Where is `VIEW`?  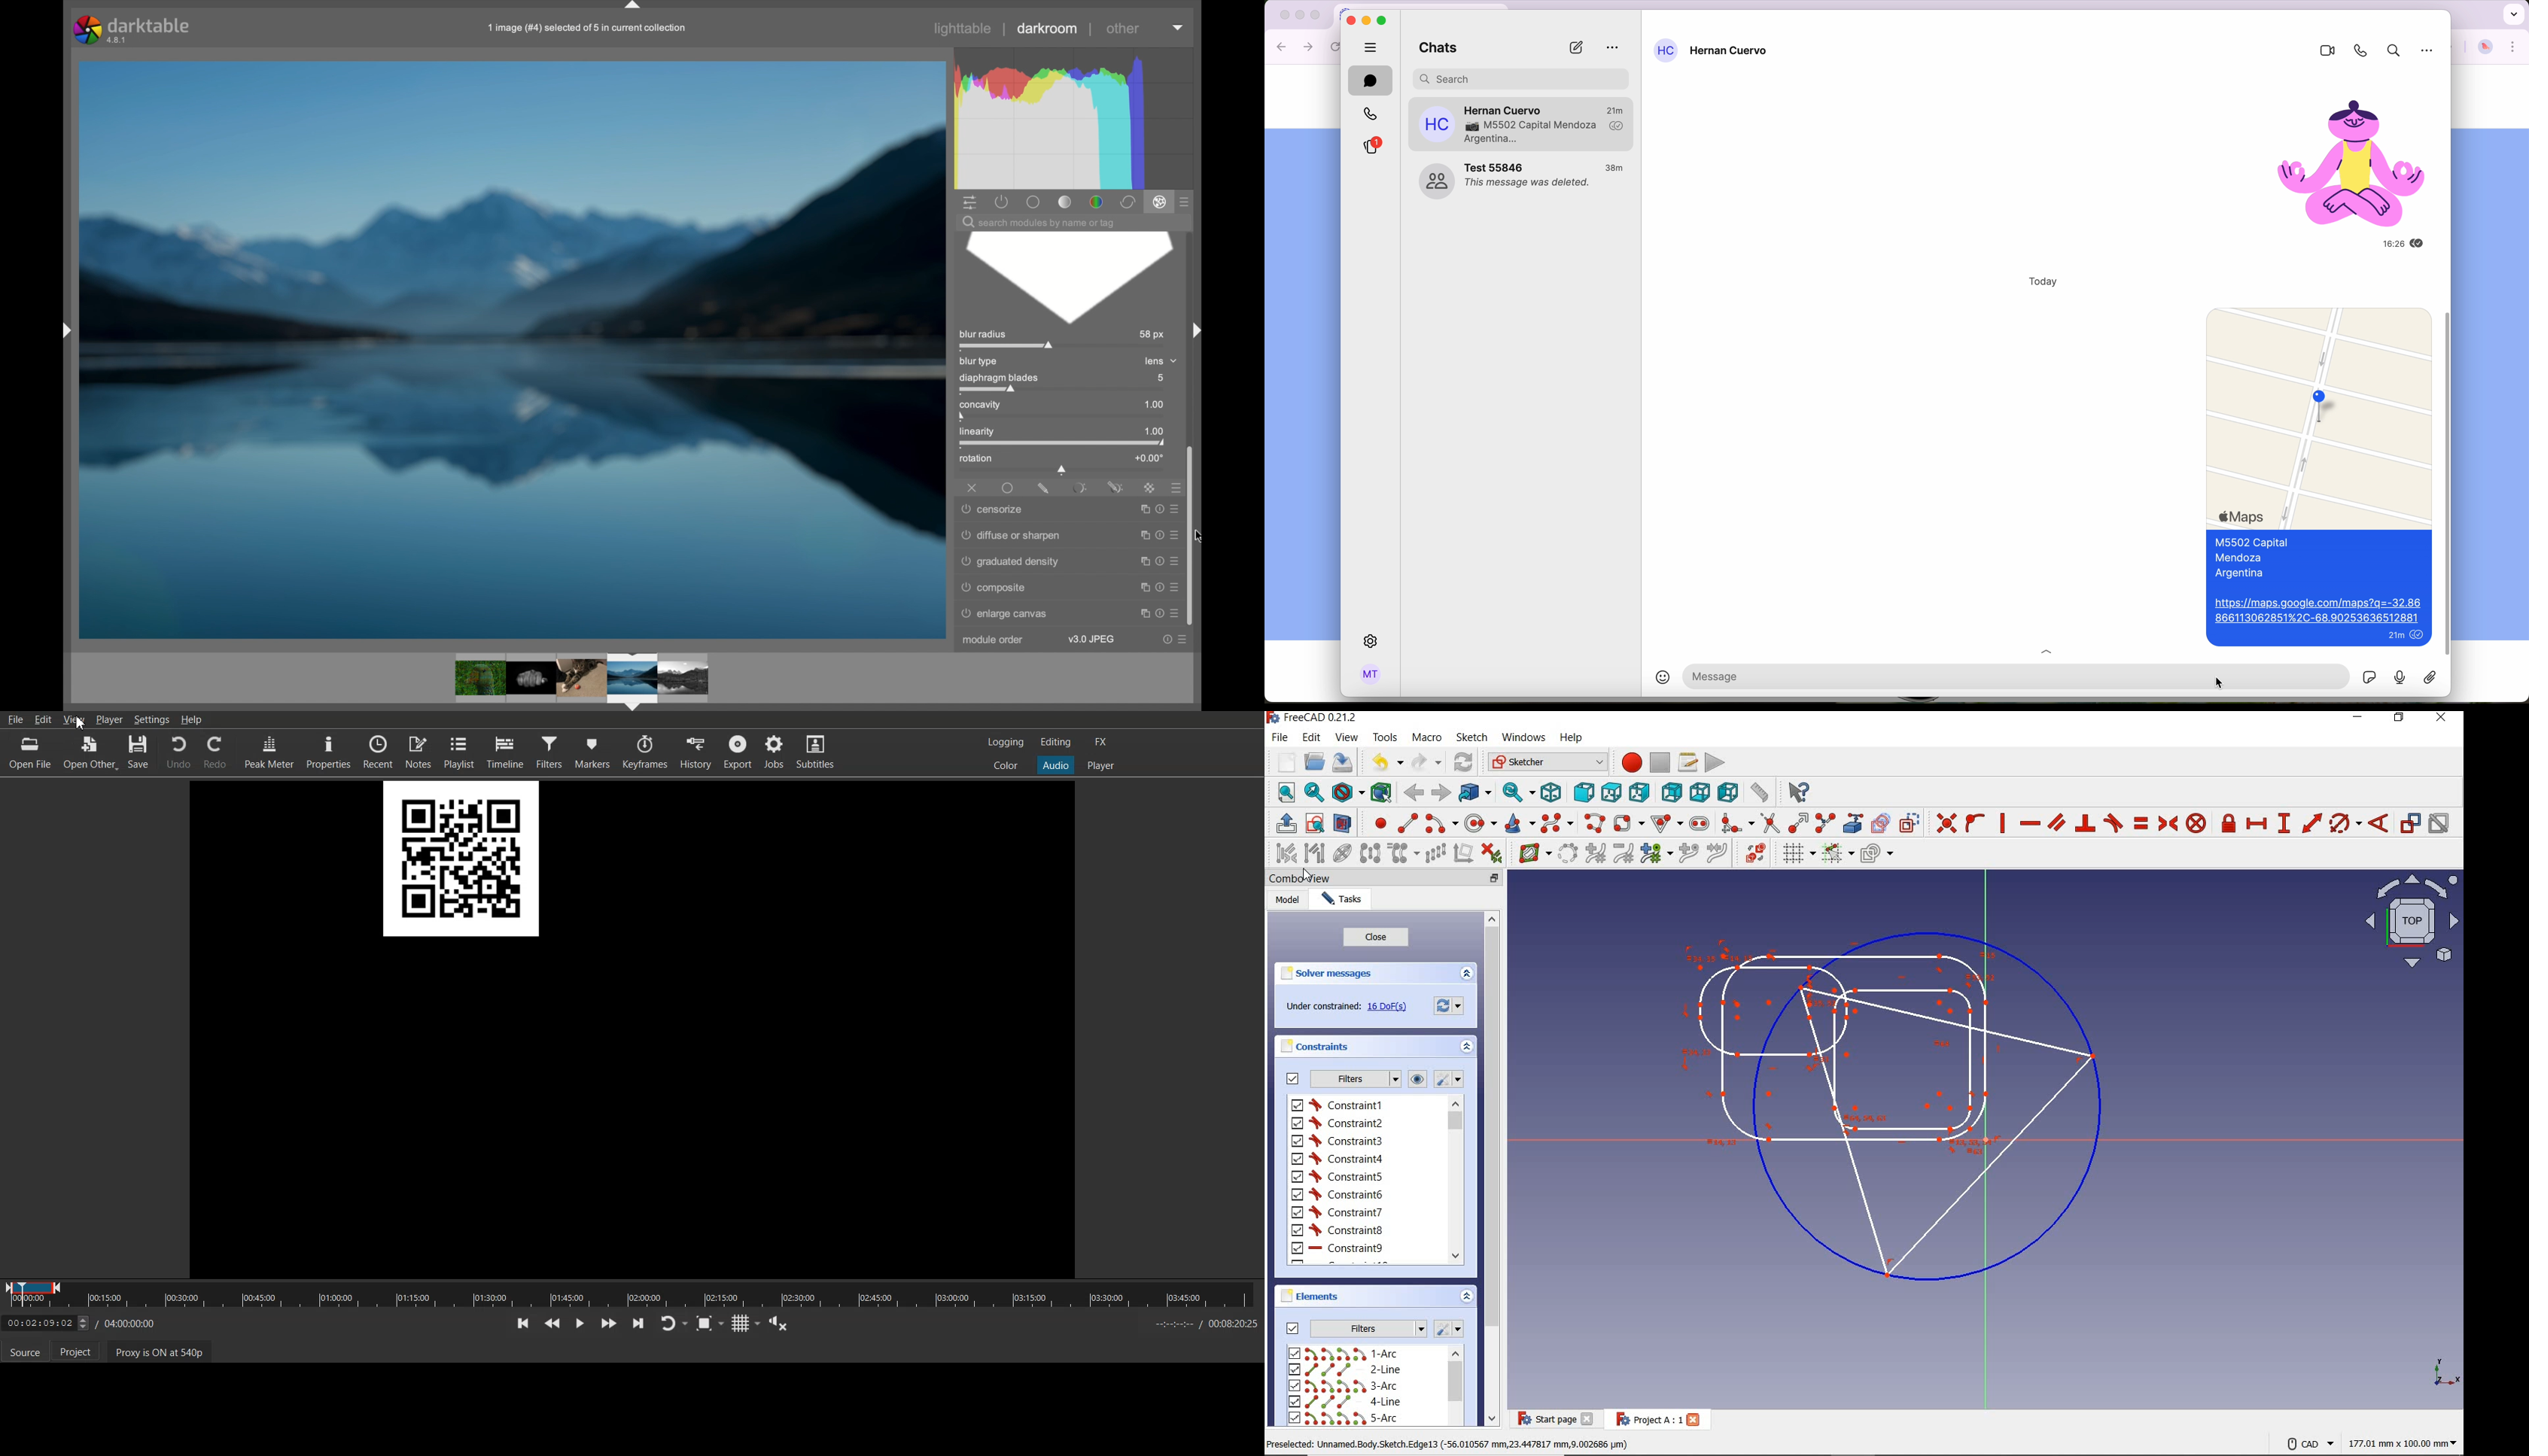
VIEW is located at coordinates (2409, 922).